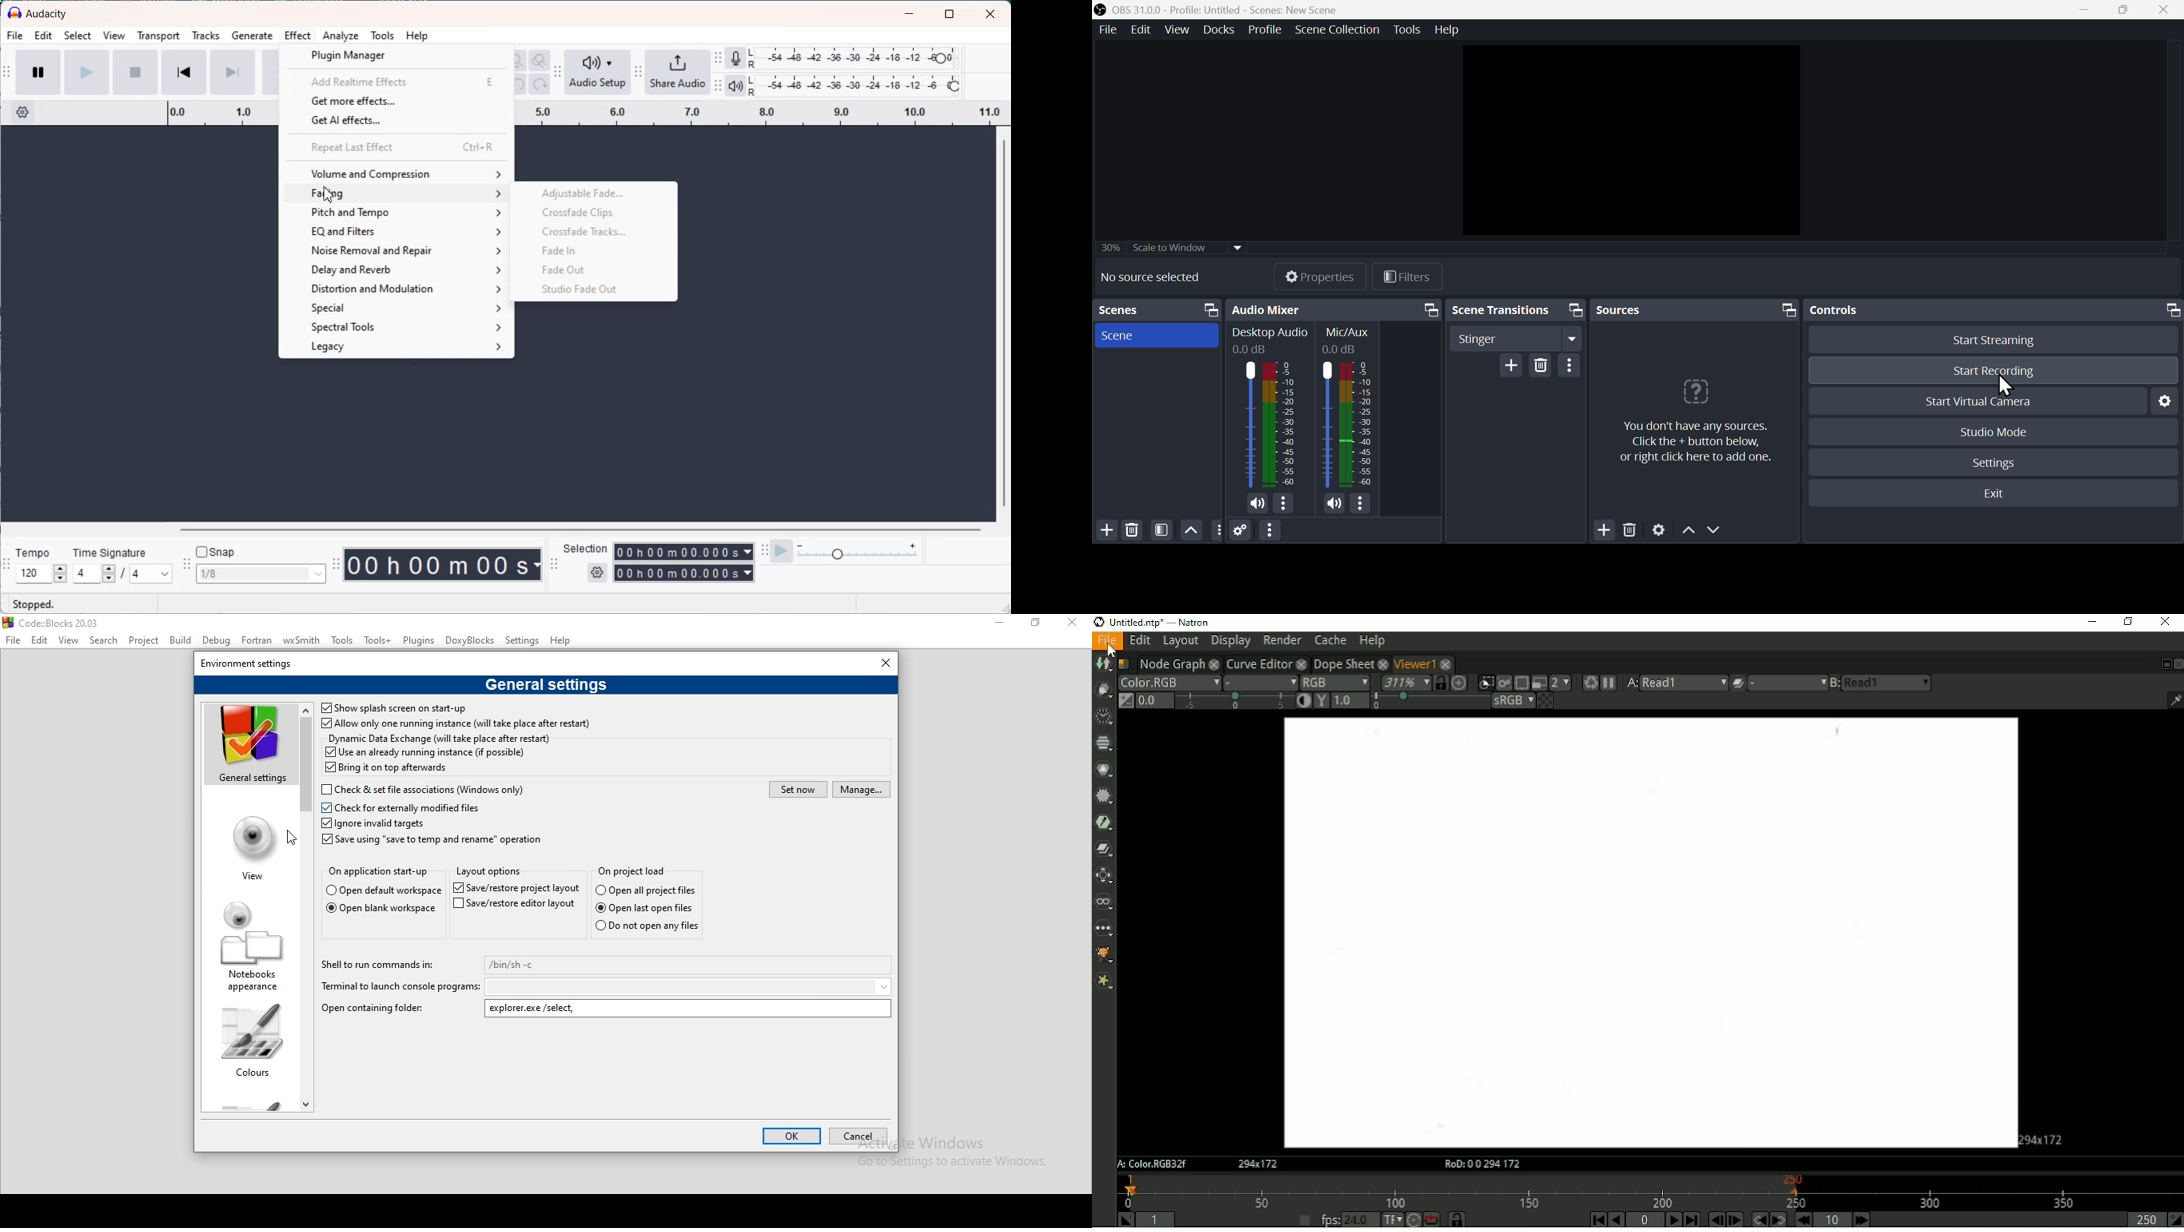 The height and width of the screenshot is (1232, 2184). Describe the element at coordinates (106, 642) in the screenshot. I see `Select` at that location.